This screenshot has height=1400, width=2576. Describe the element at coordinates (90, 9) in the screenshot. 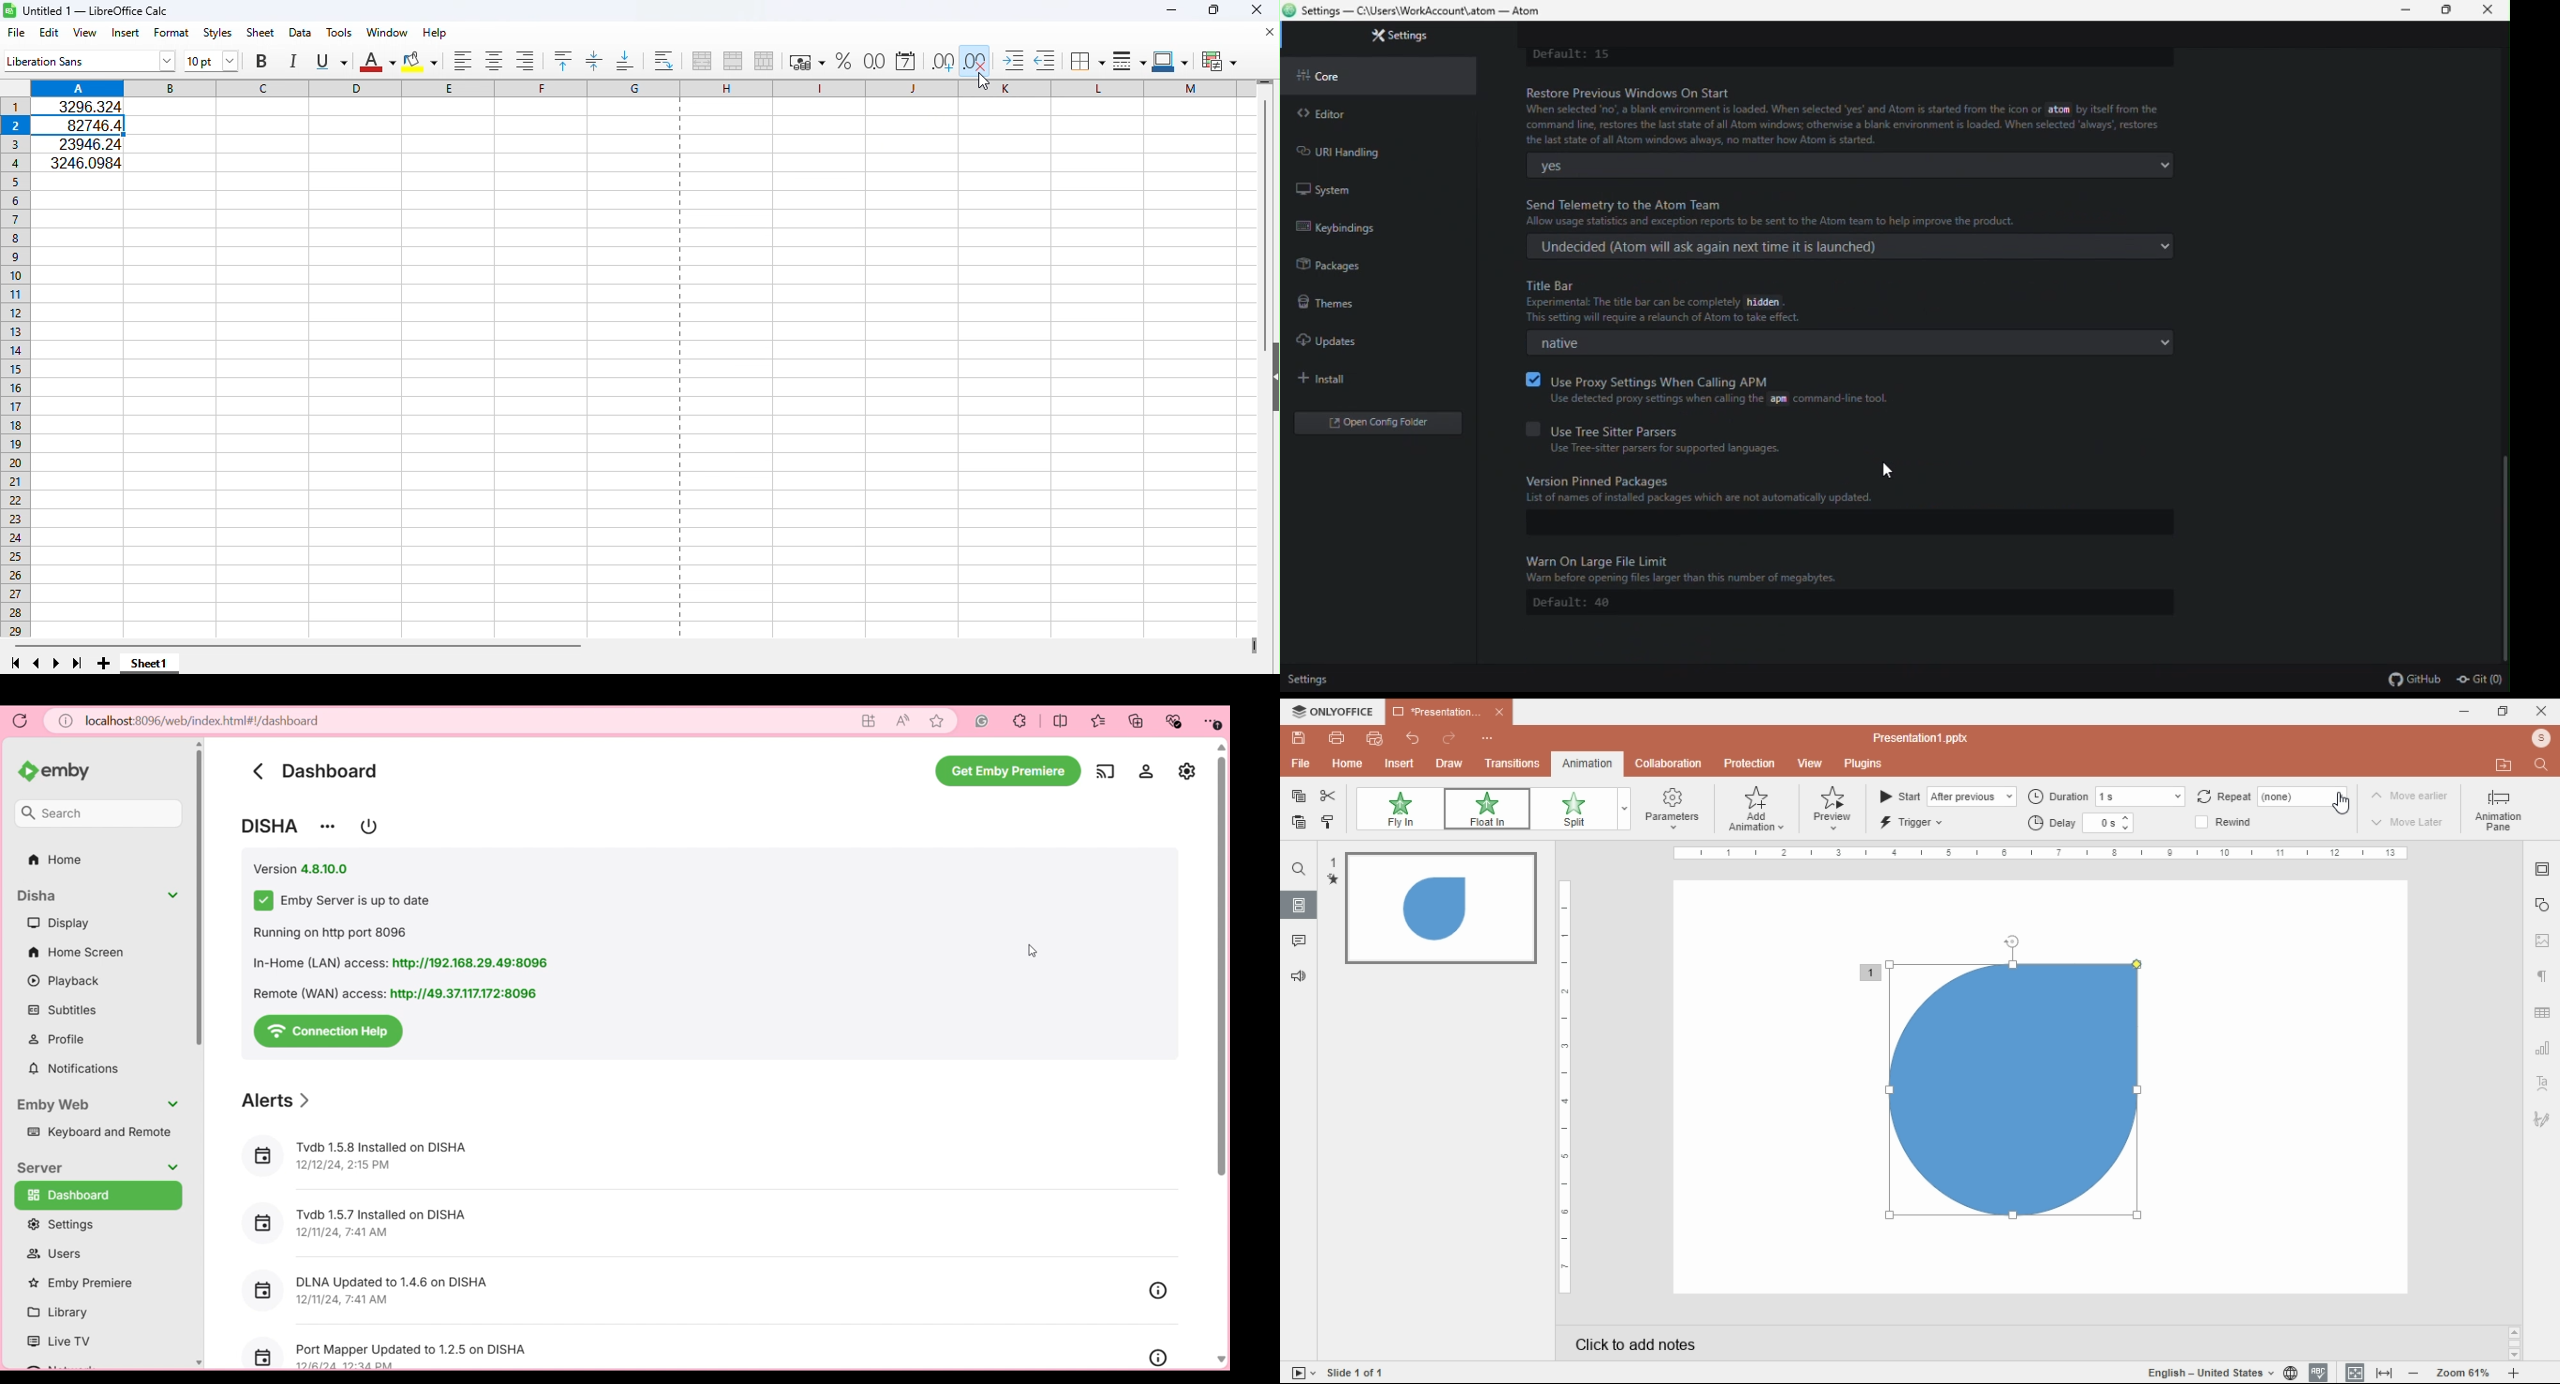

I see `Untitled 1 — LibreOffice Calc.` at that location.